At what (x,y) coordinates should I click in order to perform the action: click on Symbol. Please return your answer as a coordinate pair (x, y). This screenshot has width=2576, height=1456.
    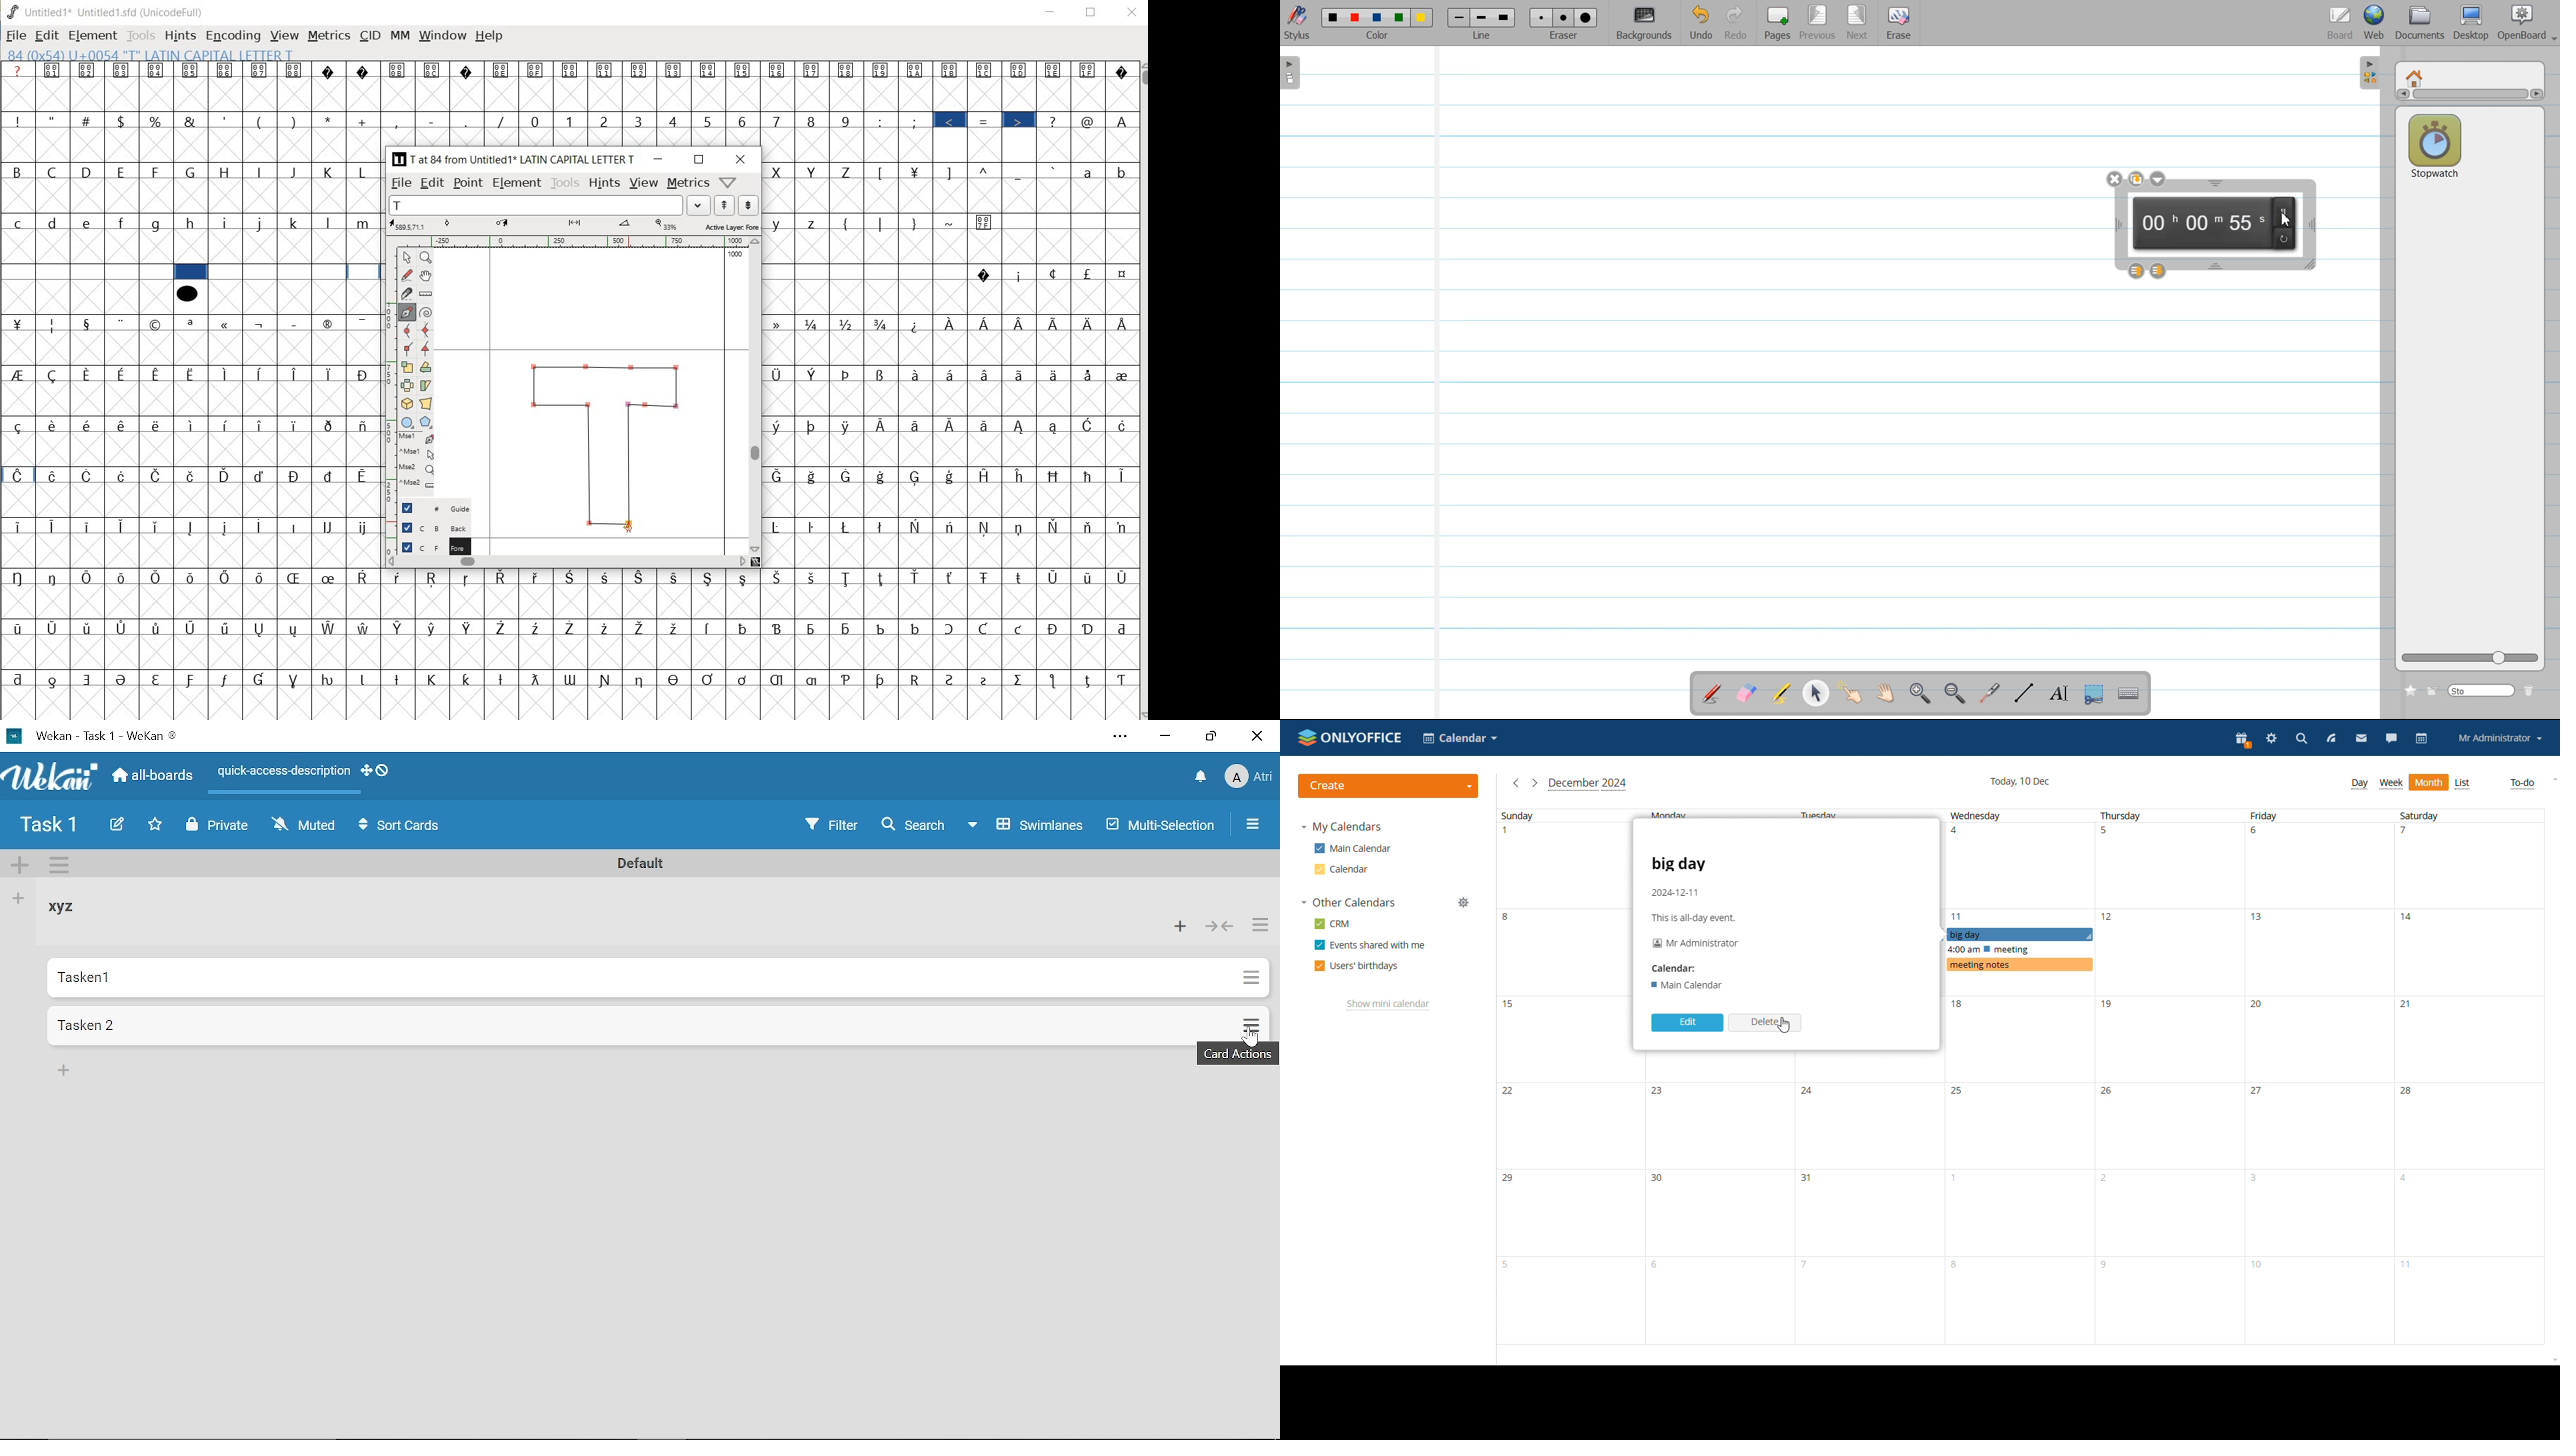
    Looking at the image, I should click on (709, 576).